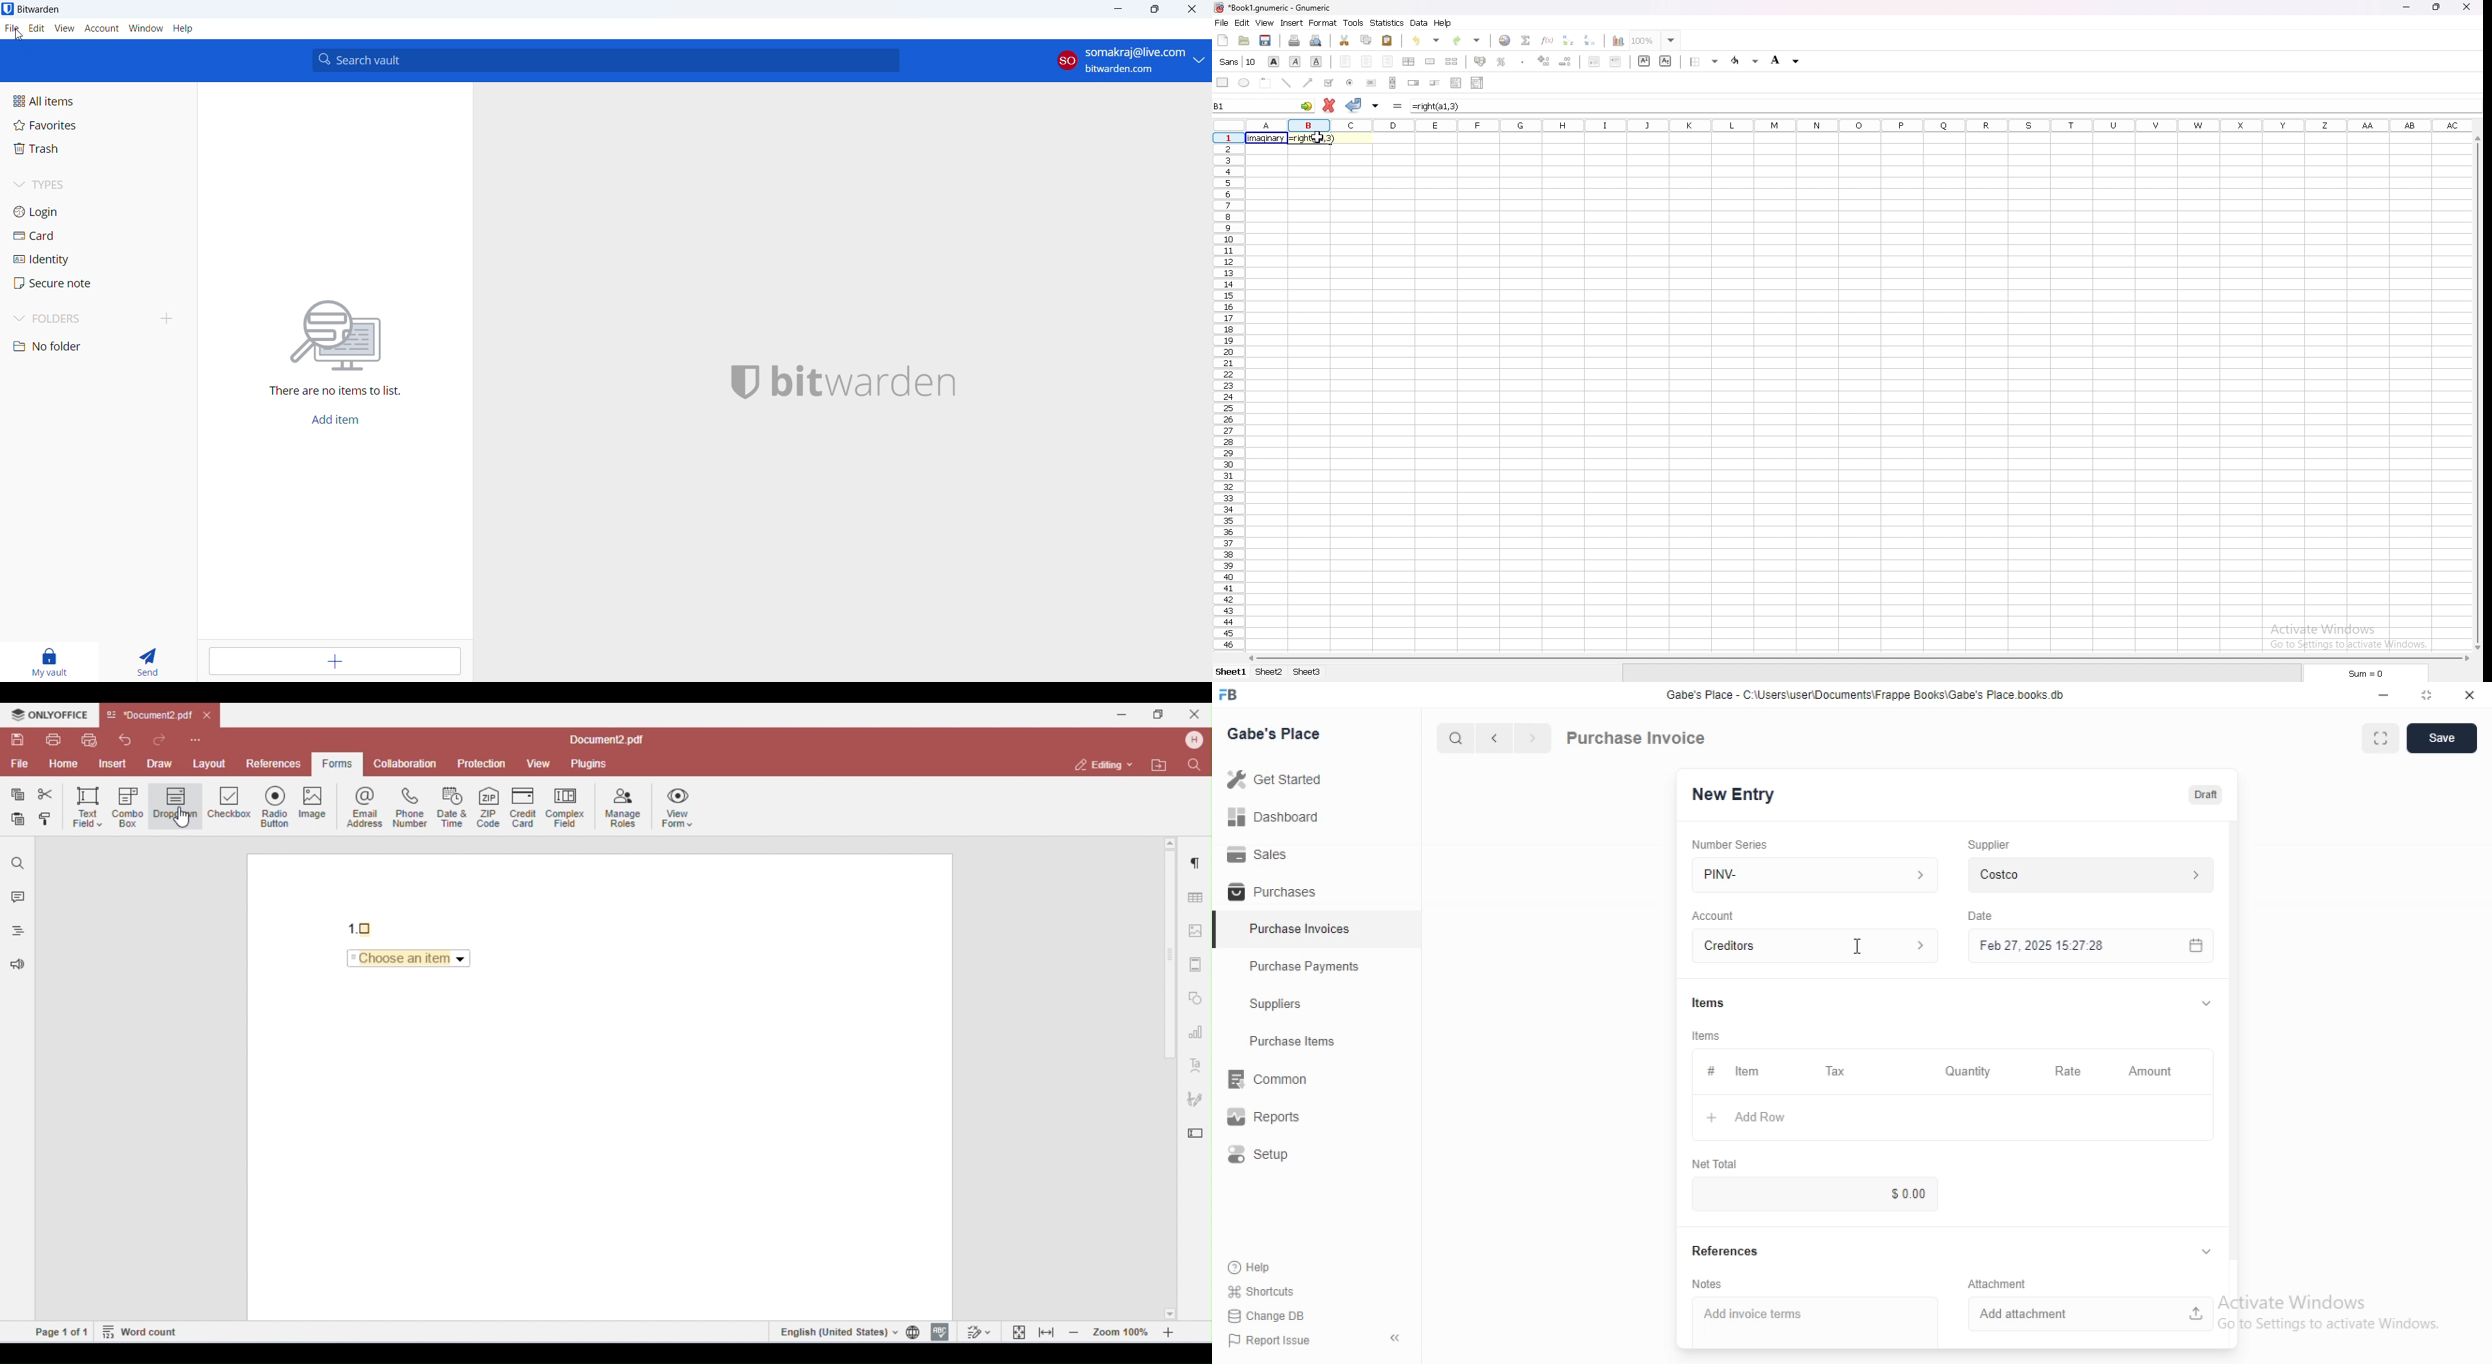  Describe the element at coordinates (1157, 9) in the screenshot. I see `maximize` at that location.